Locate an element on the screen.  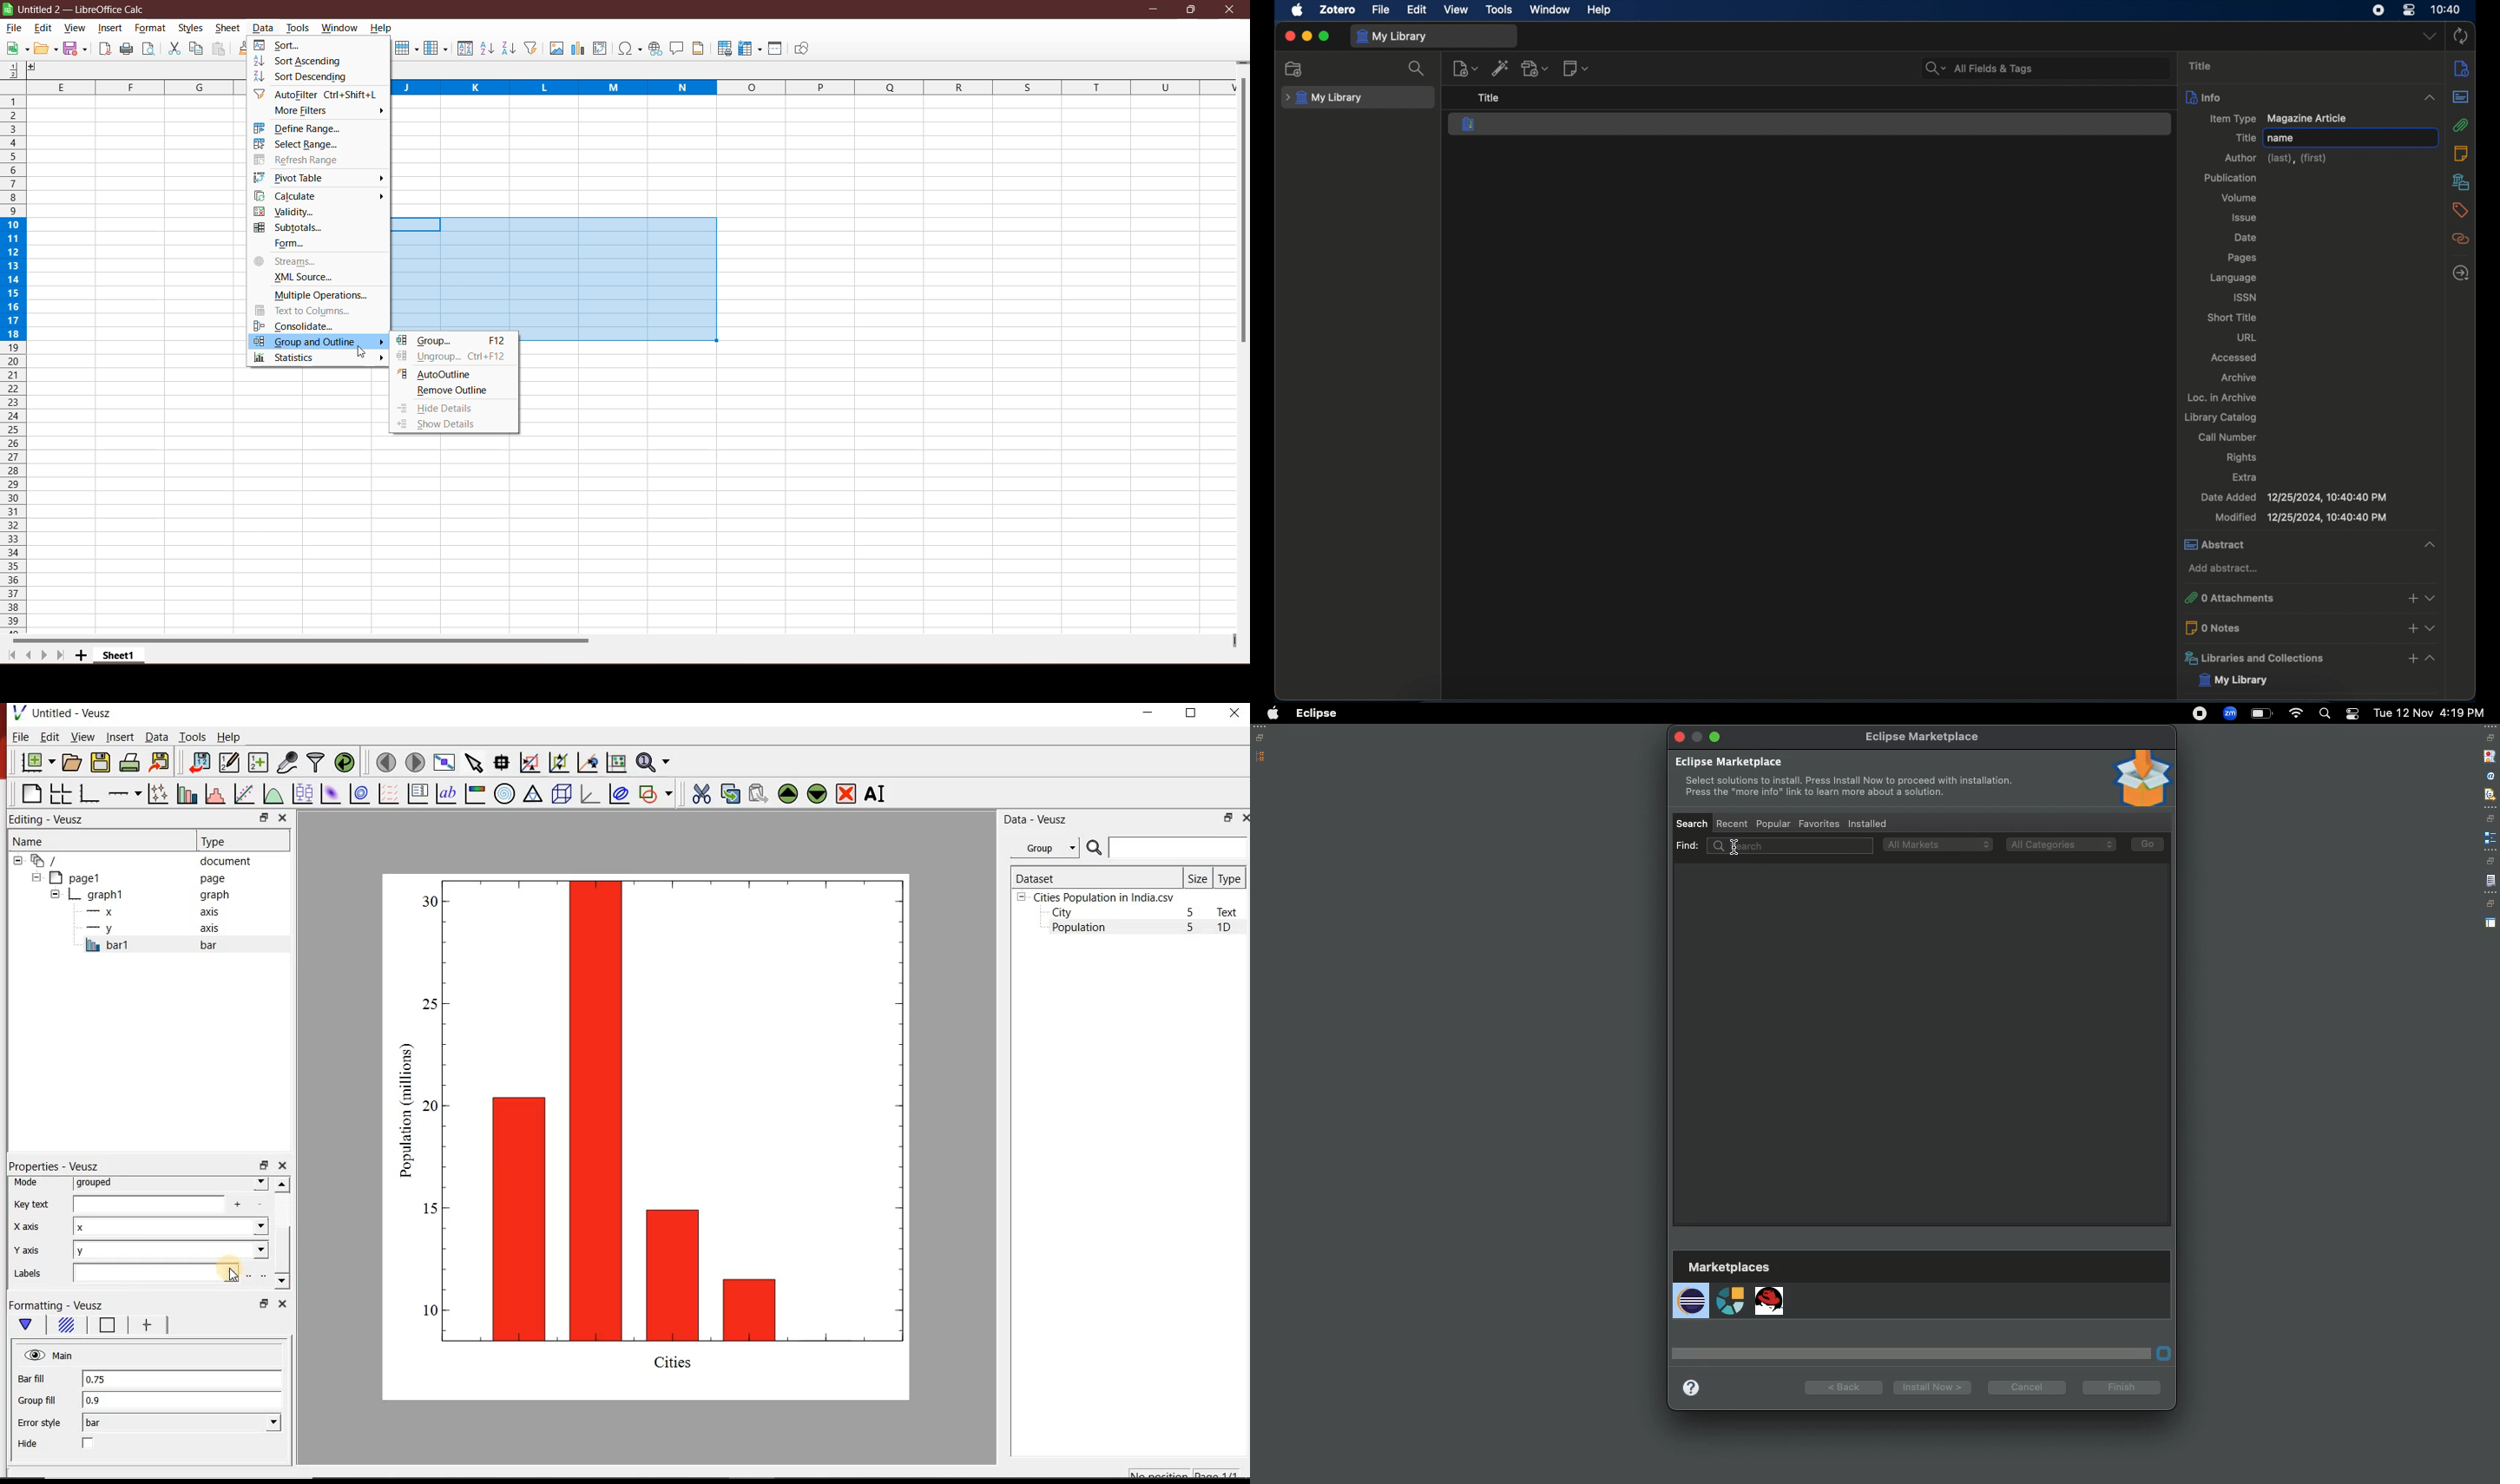
pages is located at coordinates (2242, 258).